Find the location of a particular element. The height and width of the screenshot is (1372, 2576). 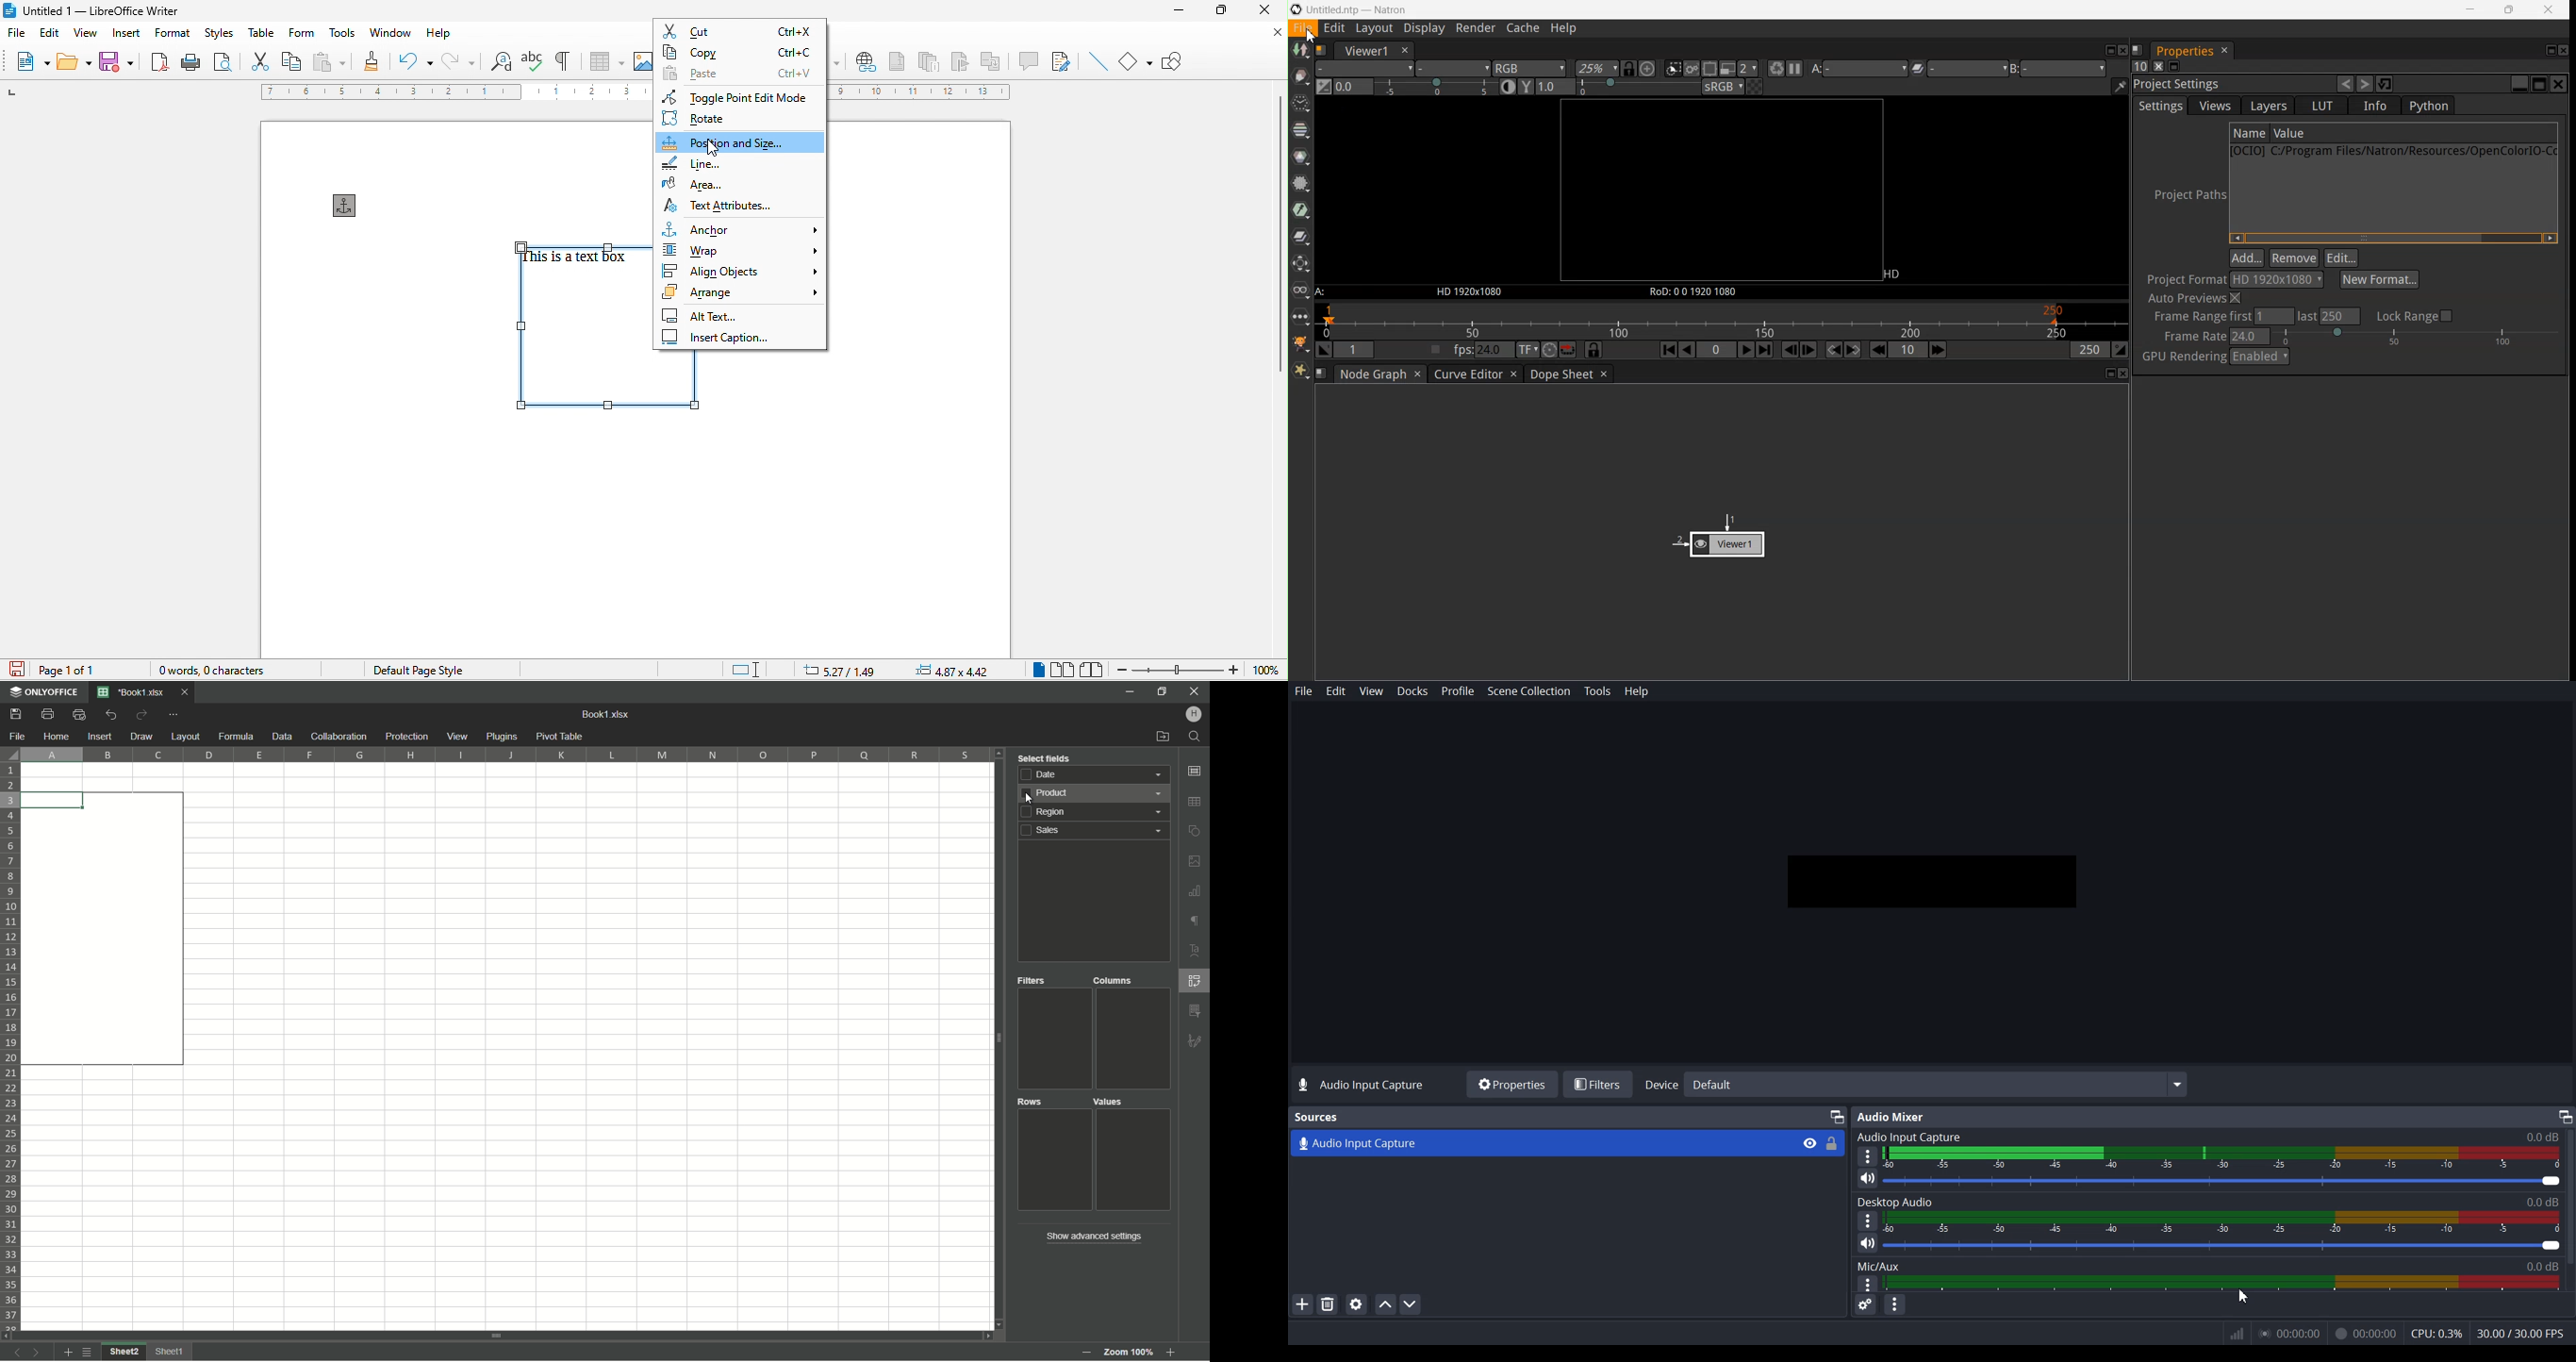

Layout is located at coordinates (184, 736).